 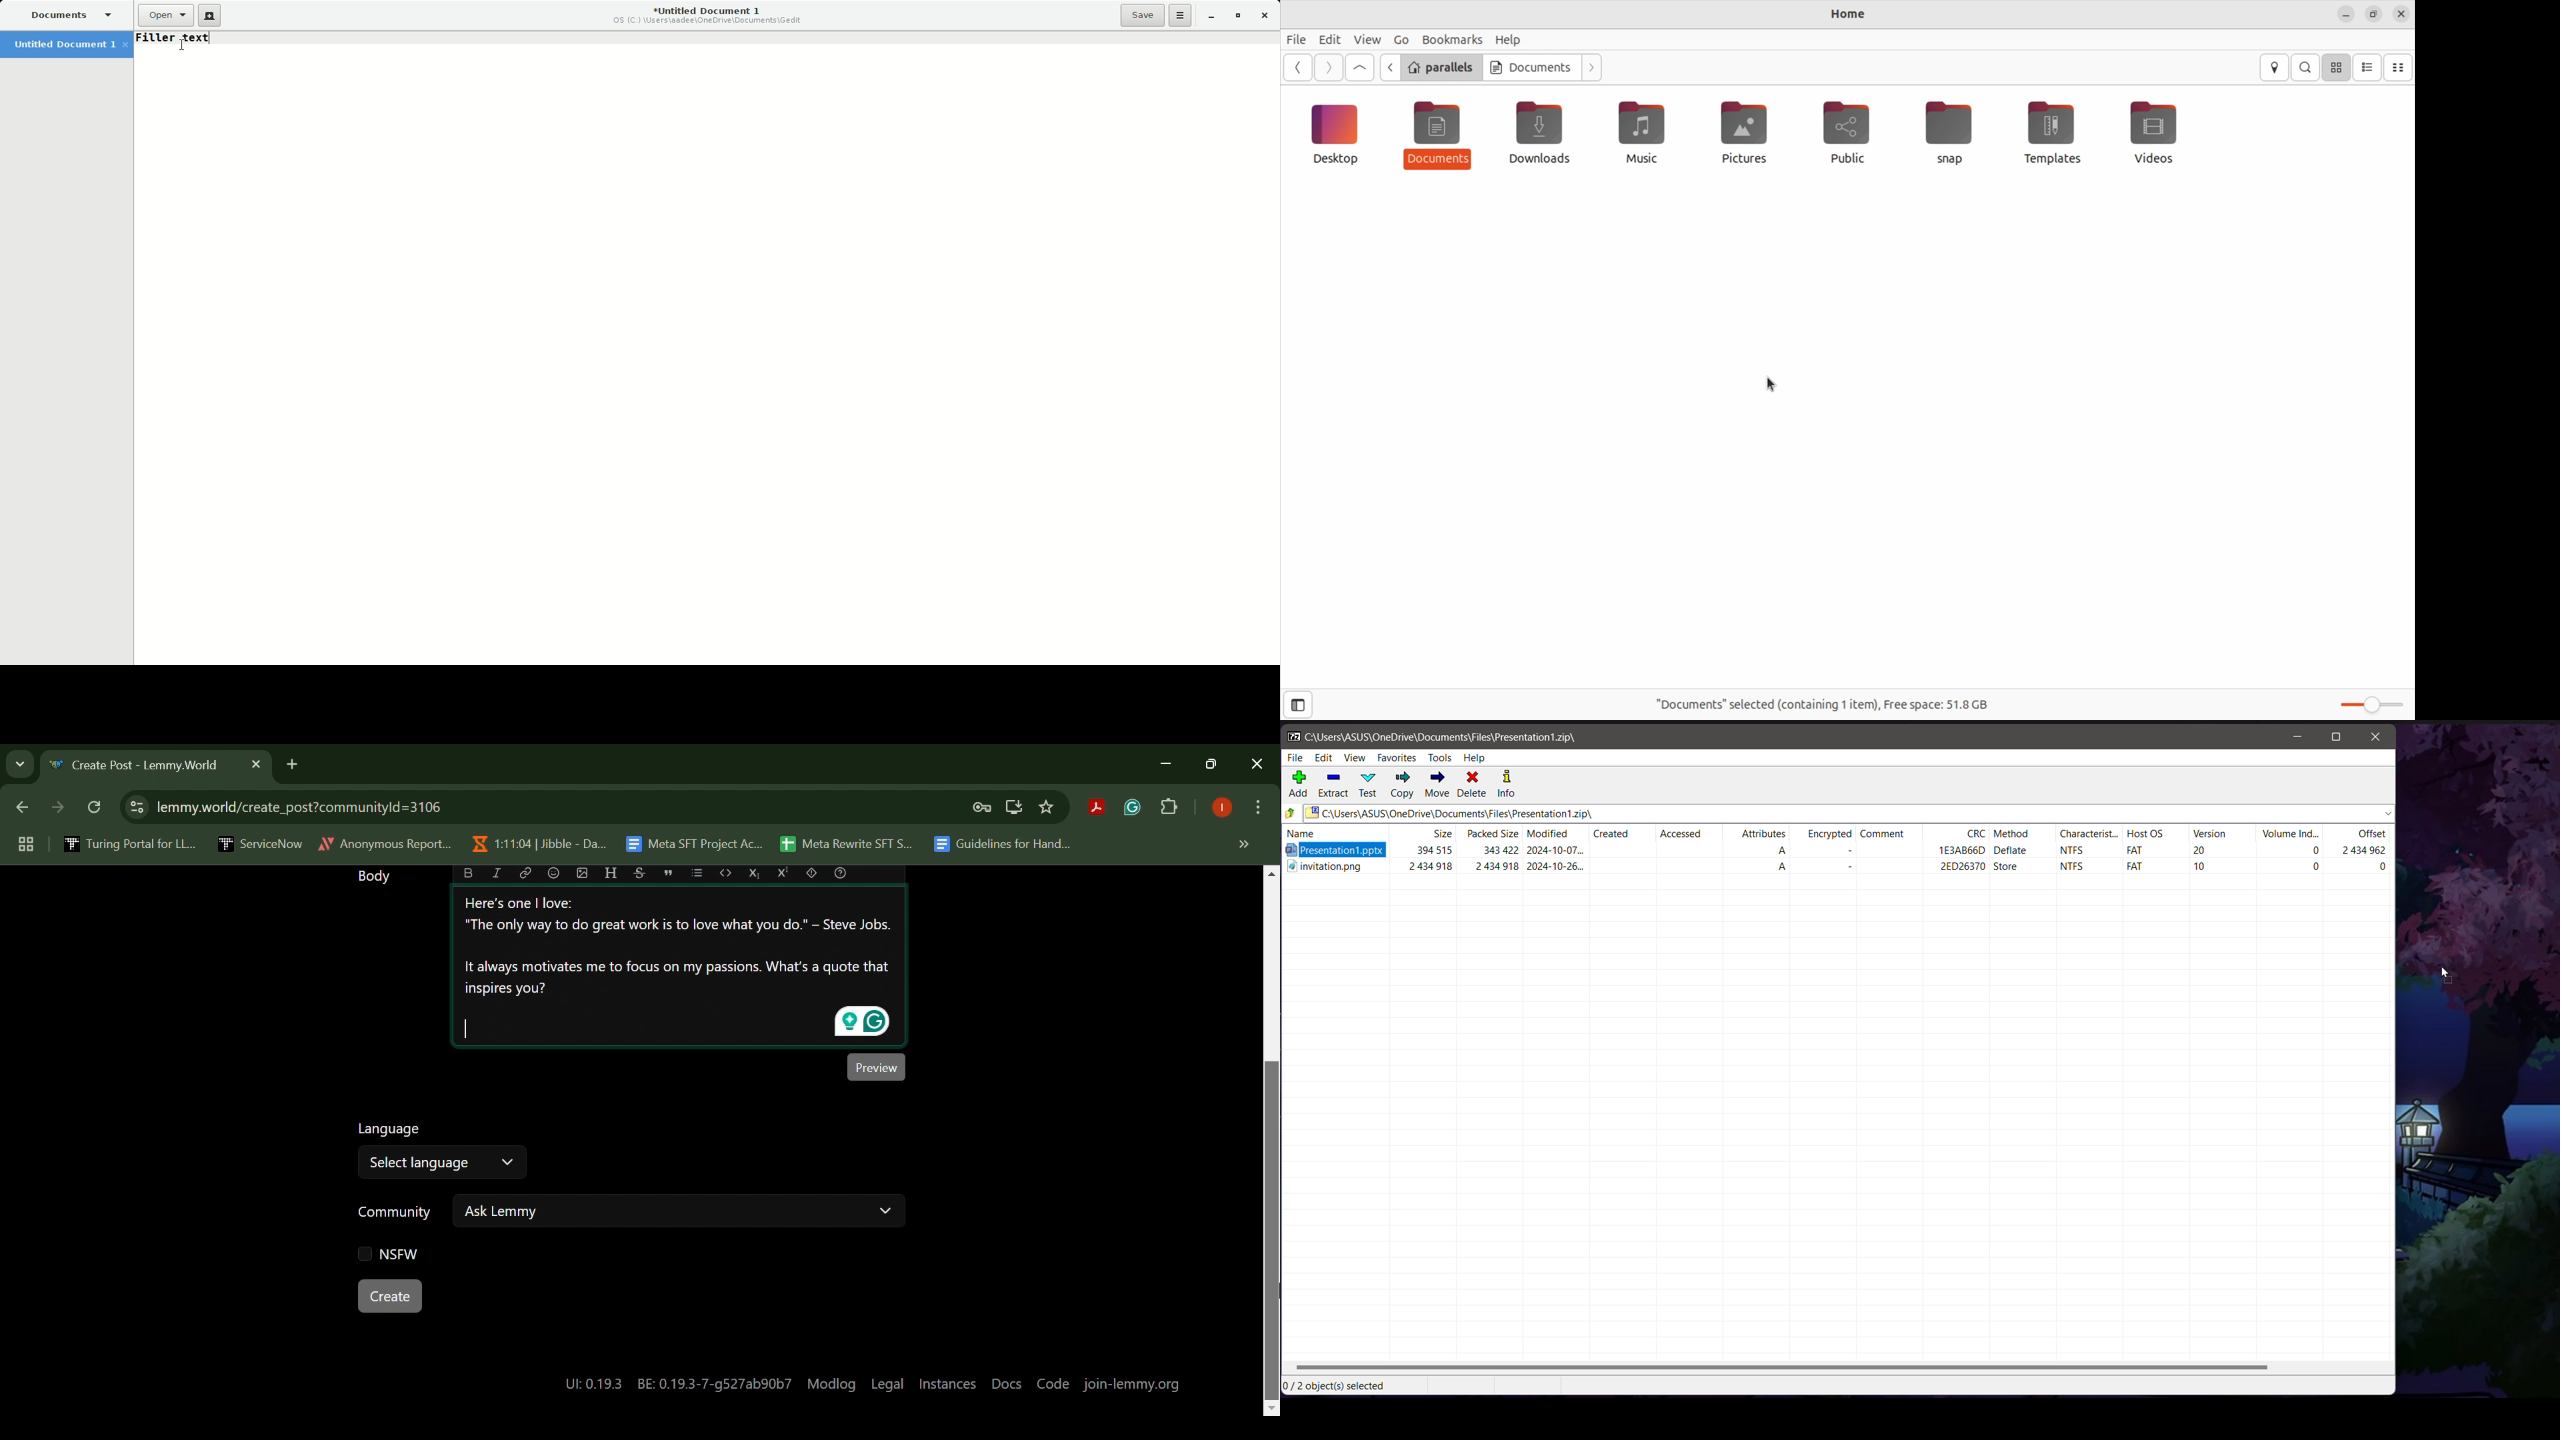 What do you see at coordinates (1370, 785) in the screenshot?
I see `Test` at bounding box center [1370, 785].